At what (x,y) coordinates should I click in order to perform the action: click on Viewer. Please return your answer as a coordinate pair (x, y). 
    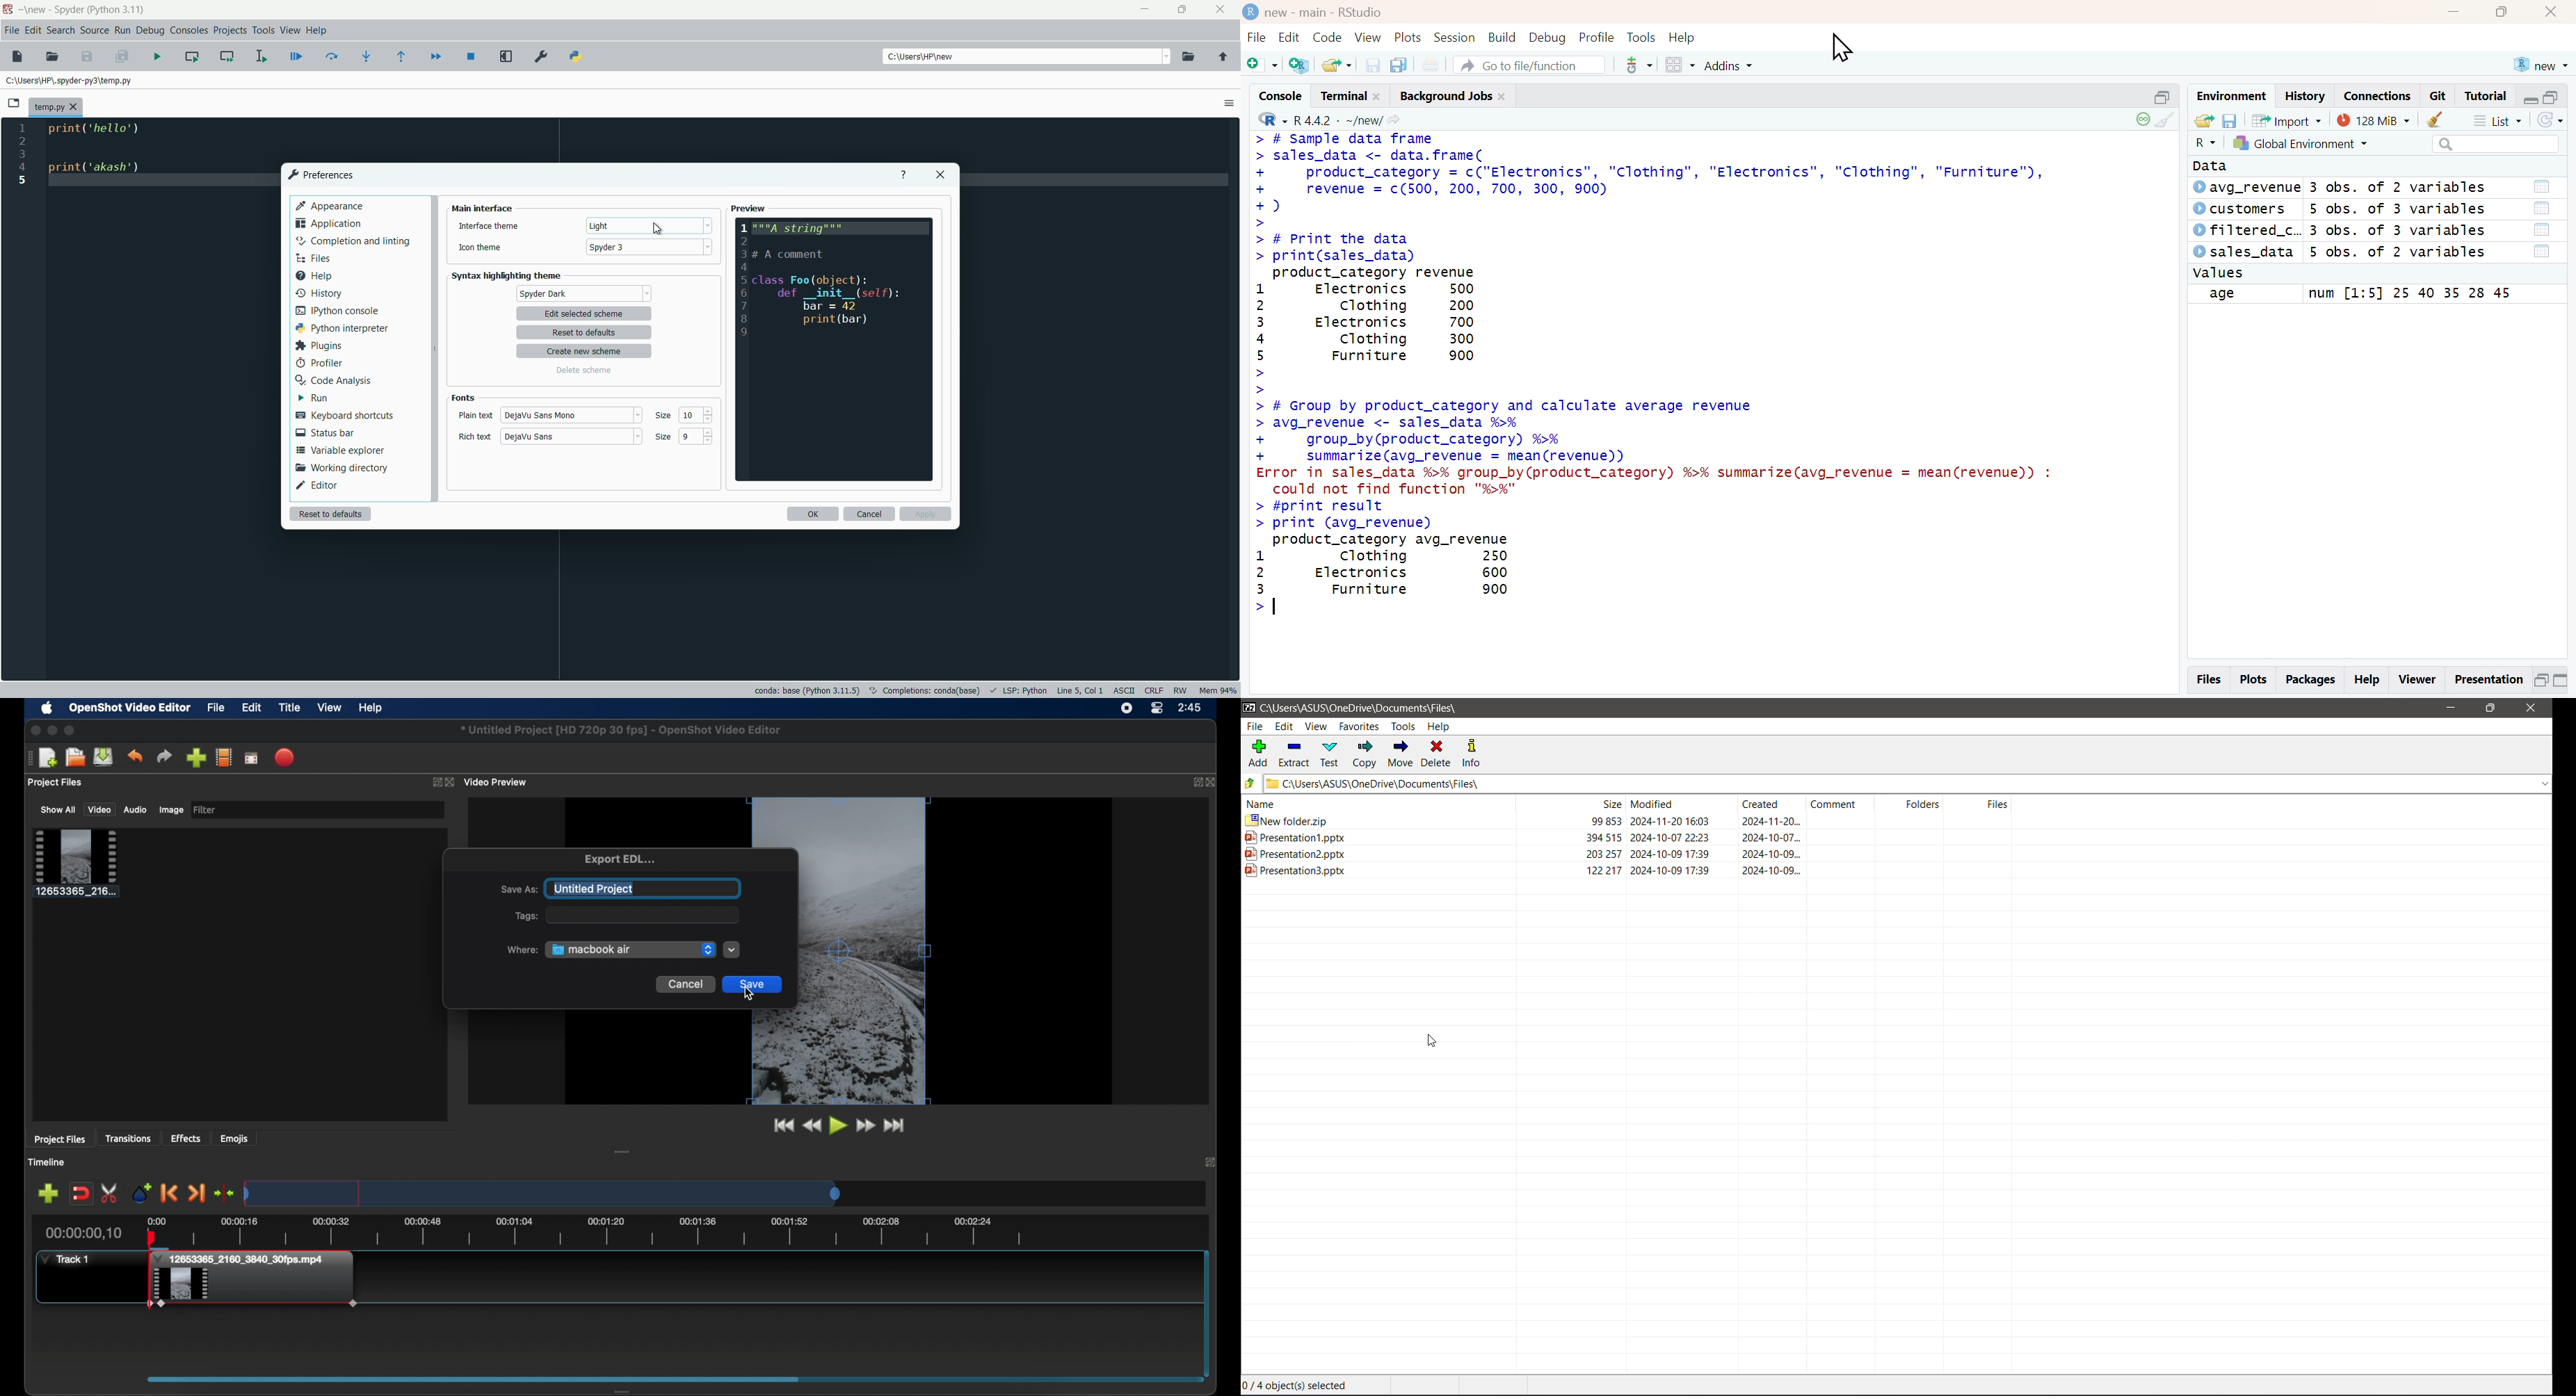
    Looking at the image, I should click on (2418, 682).